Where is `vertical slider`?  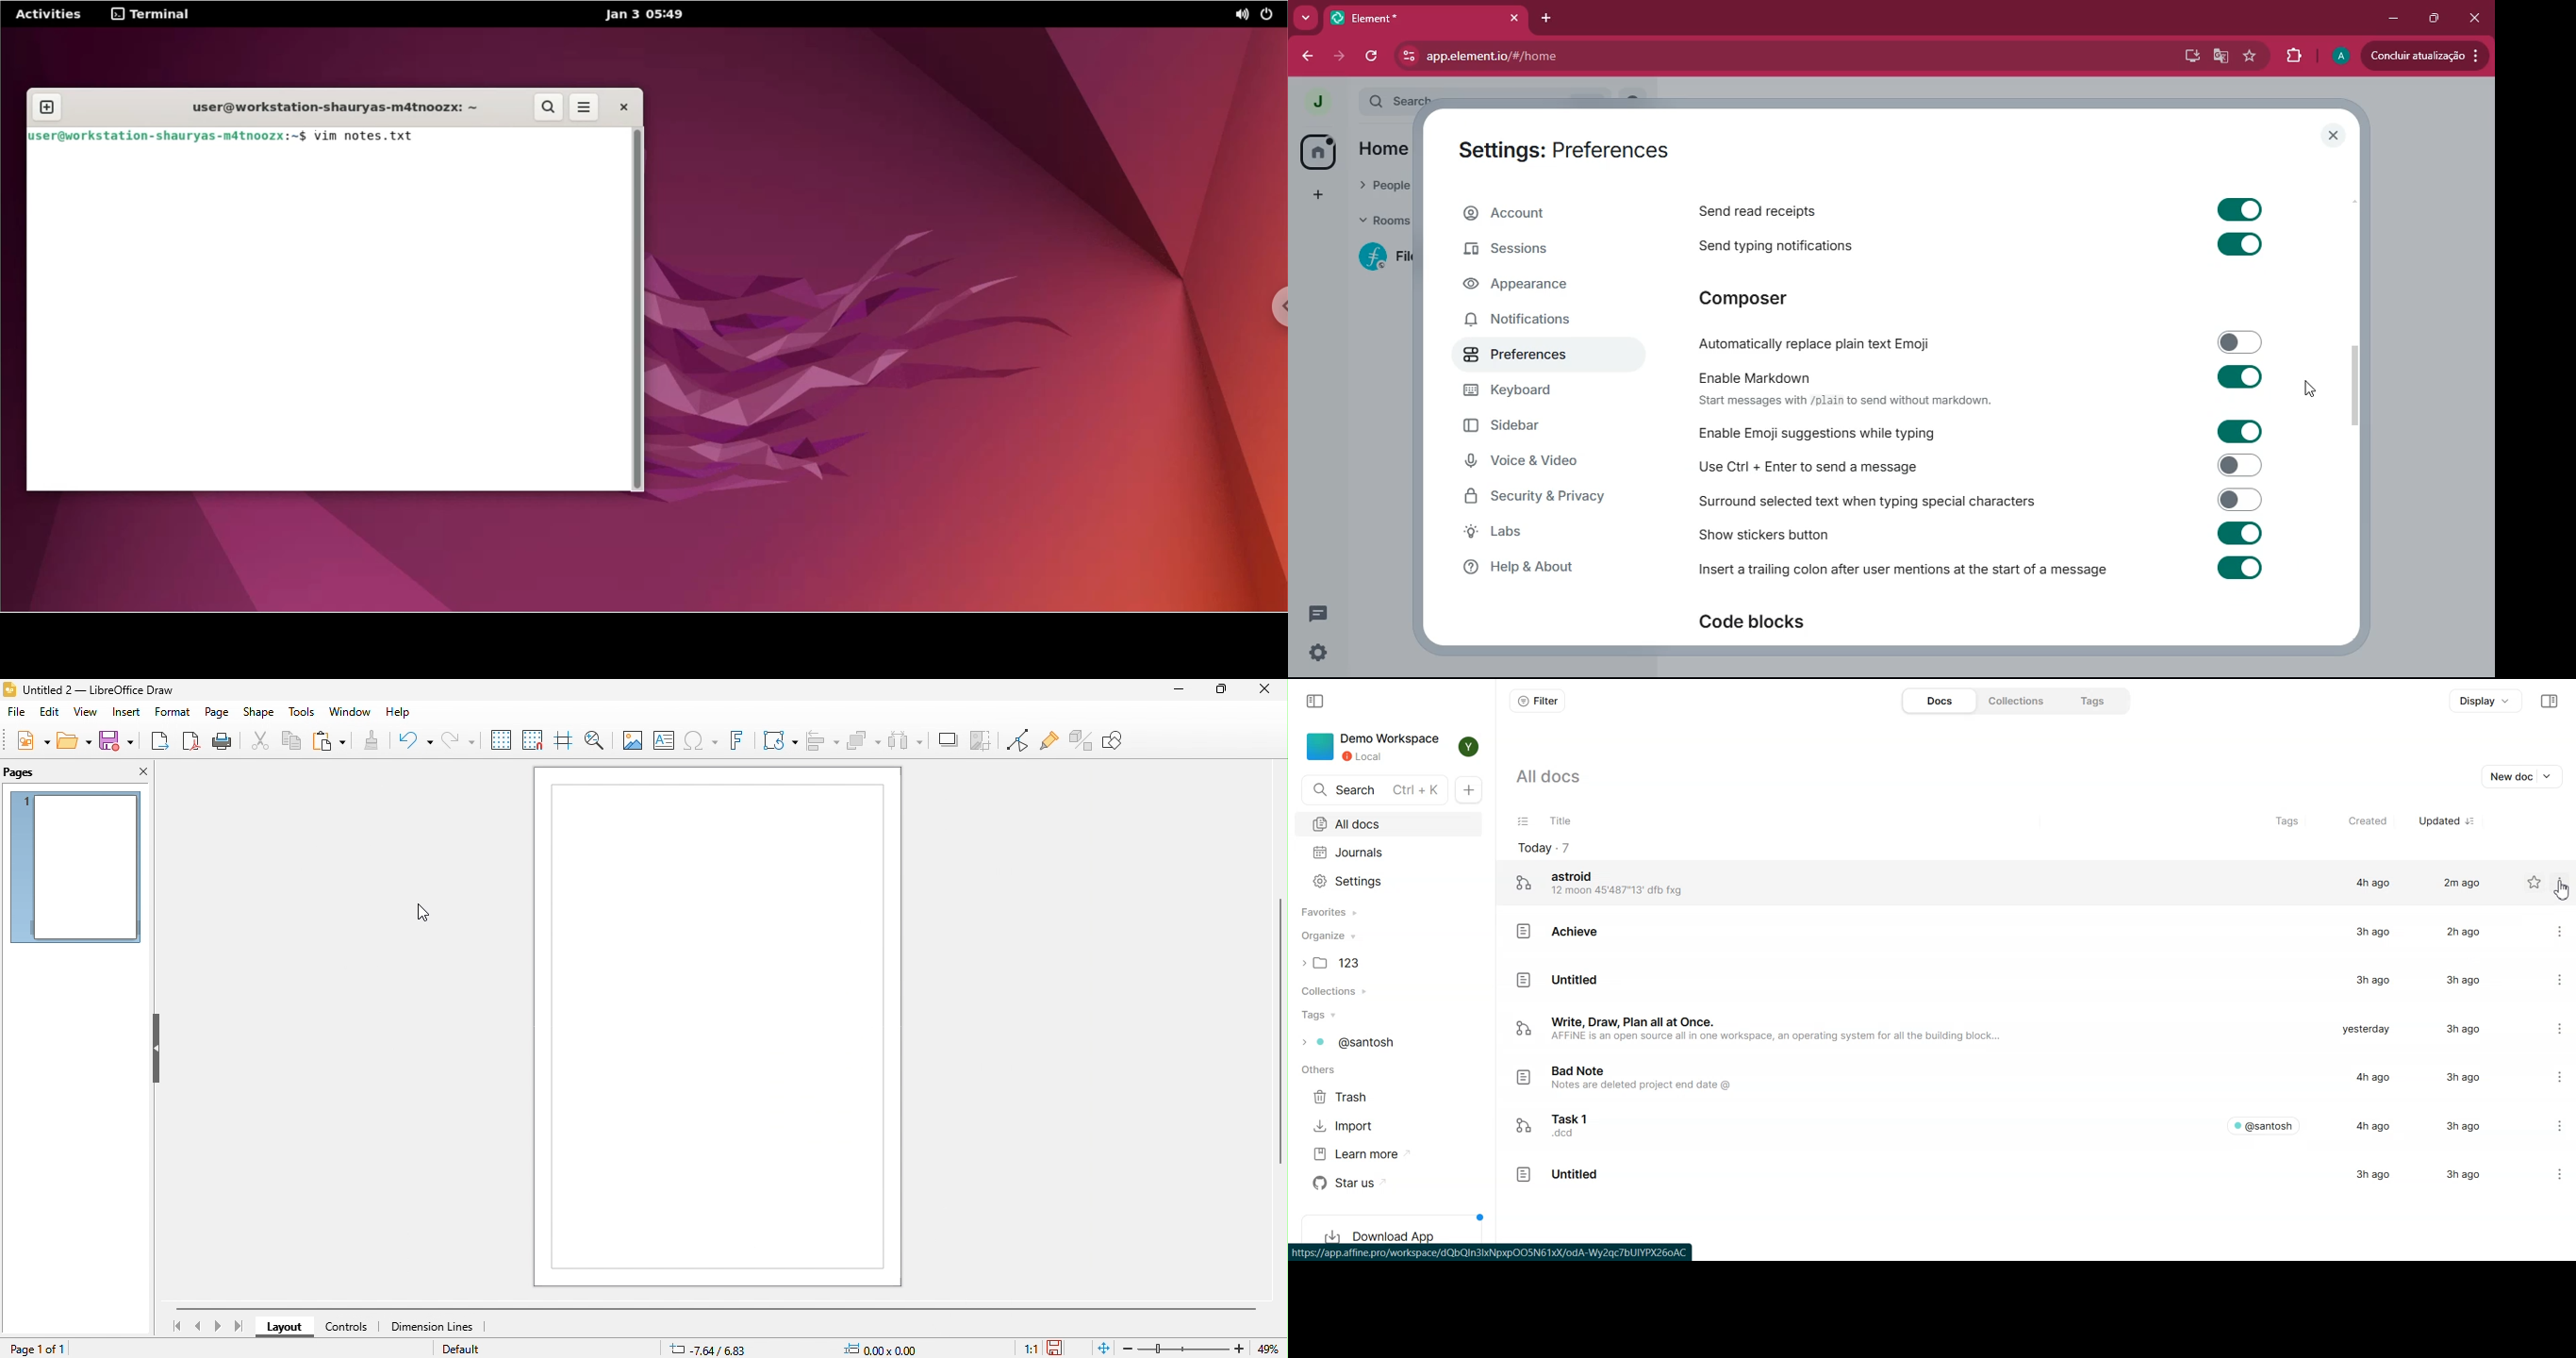 vertical slider is located at coordinates (1261, 1035).